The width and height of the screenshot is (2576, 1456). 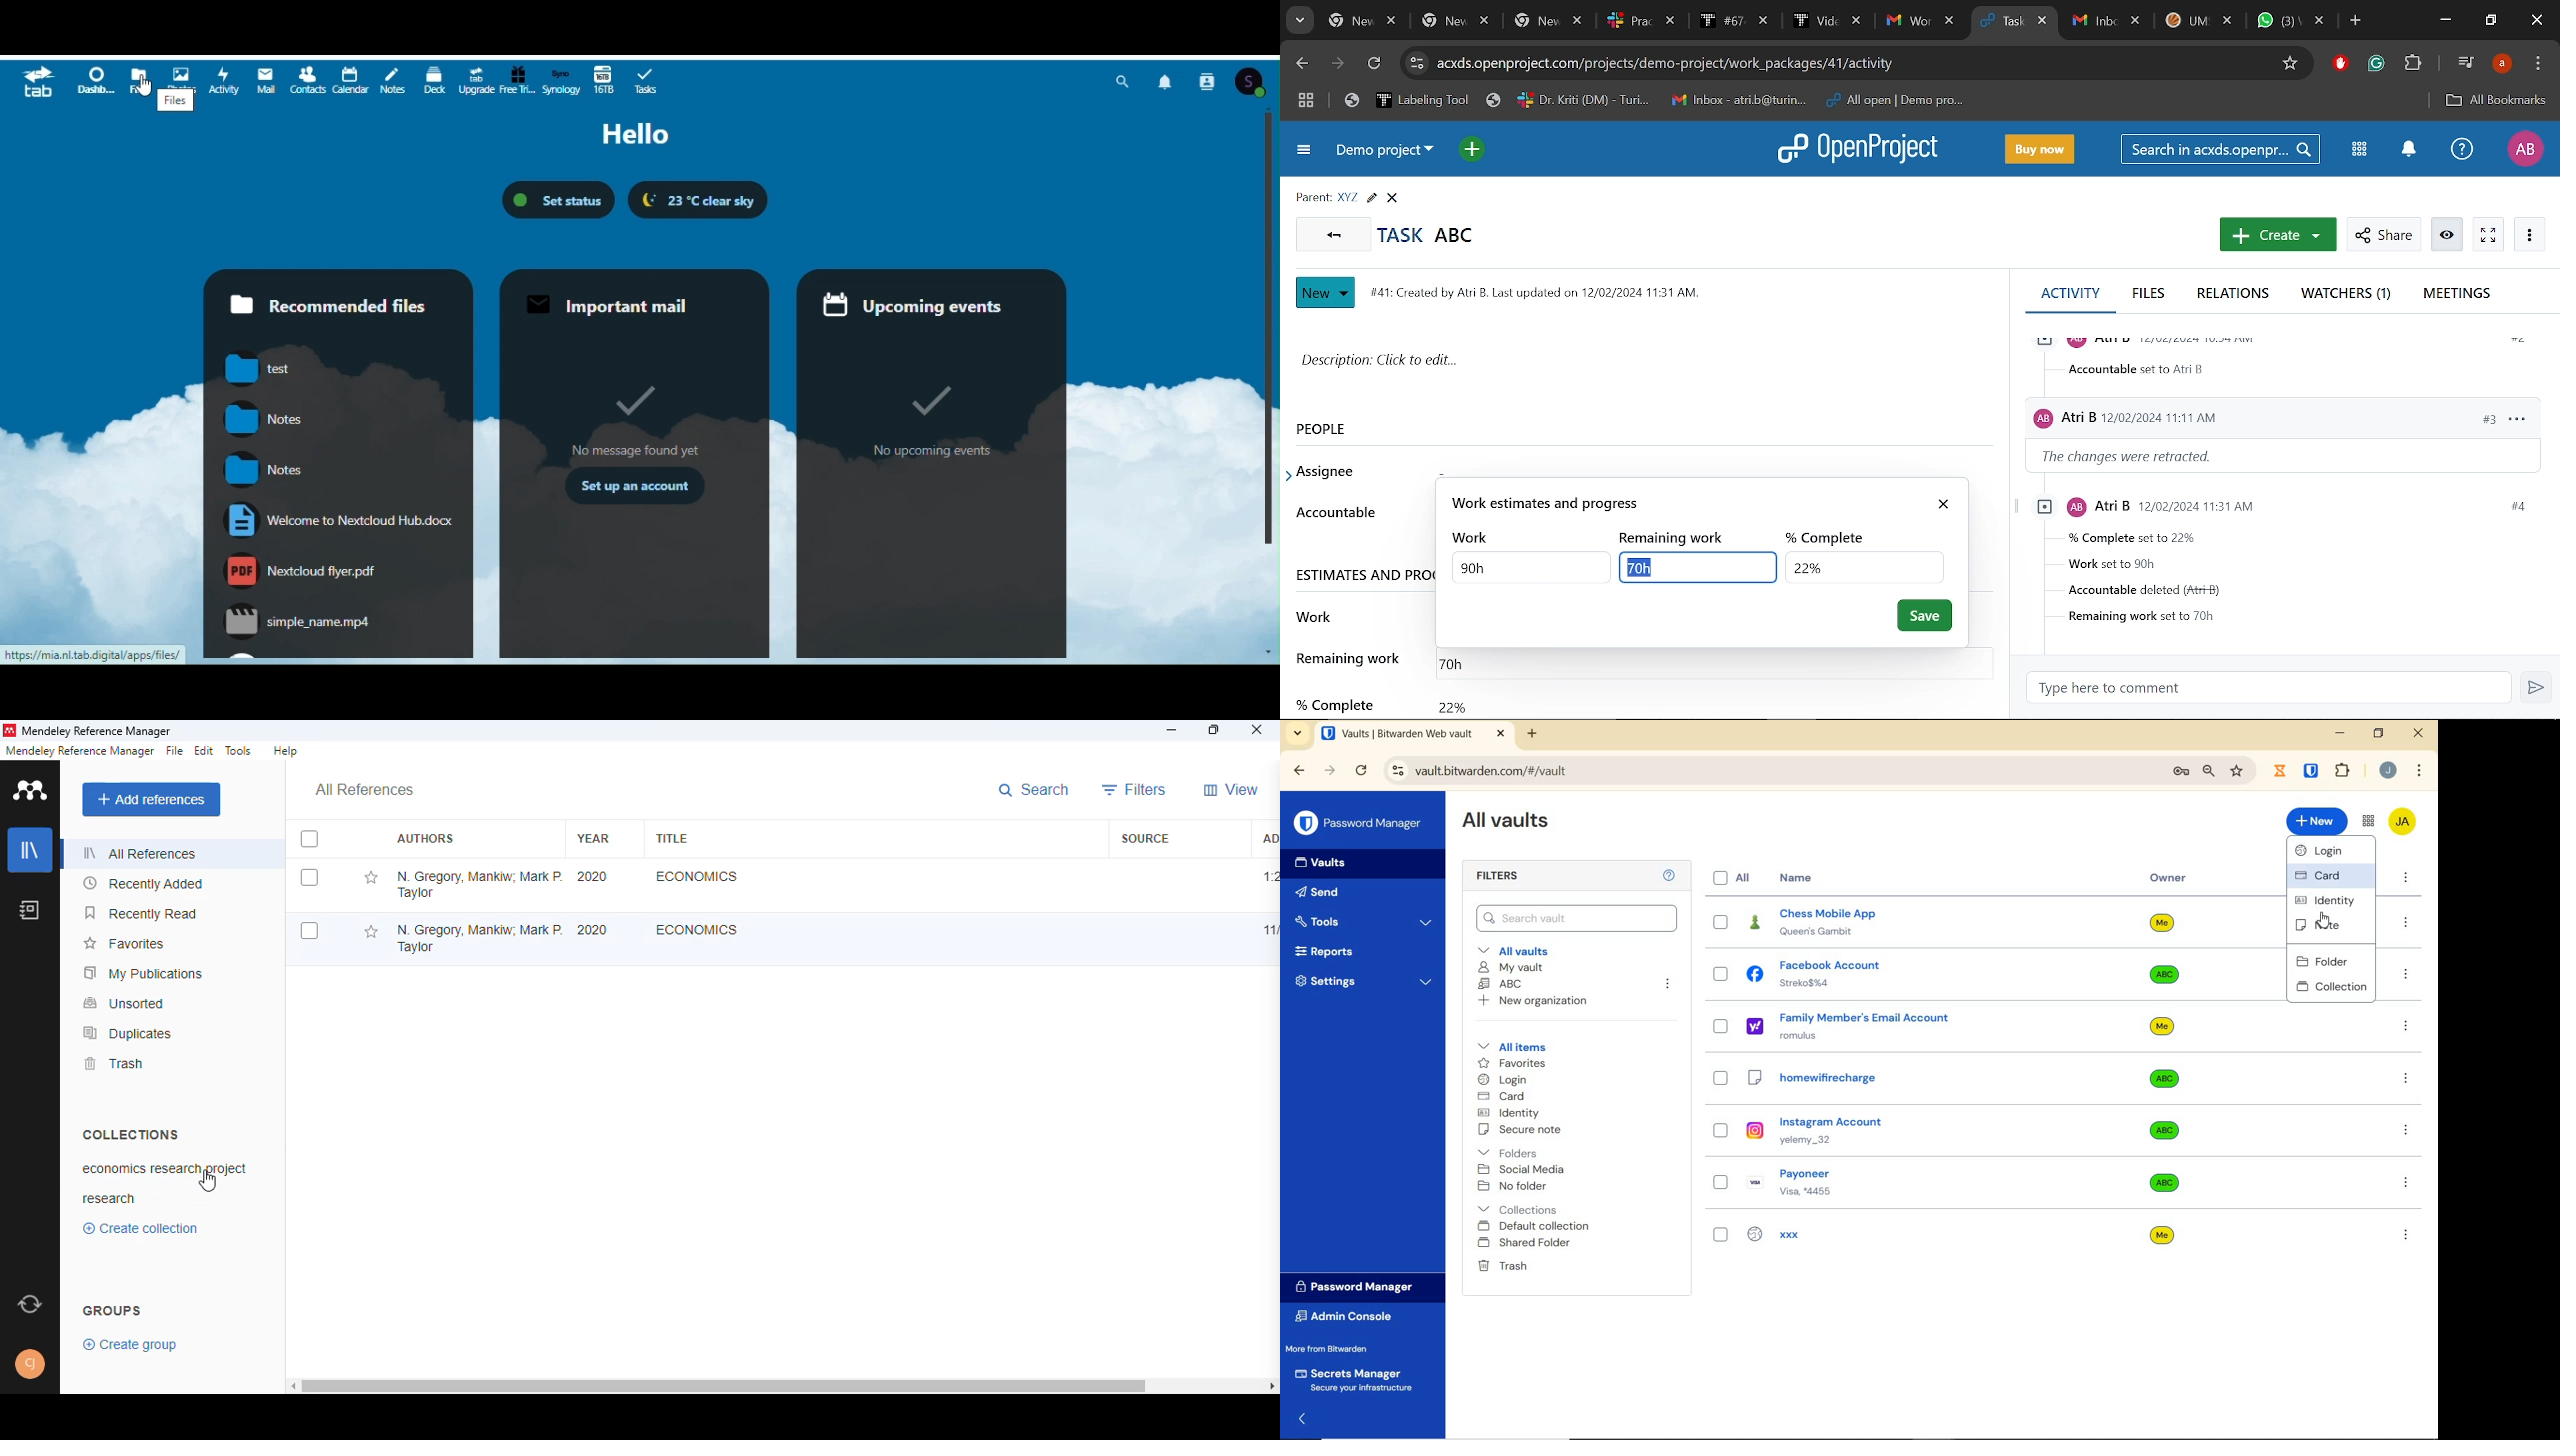 What do you see at coordinates (142, 95) in the screenshot?
I see `cursor` at bounding box center [142, 95].